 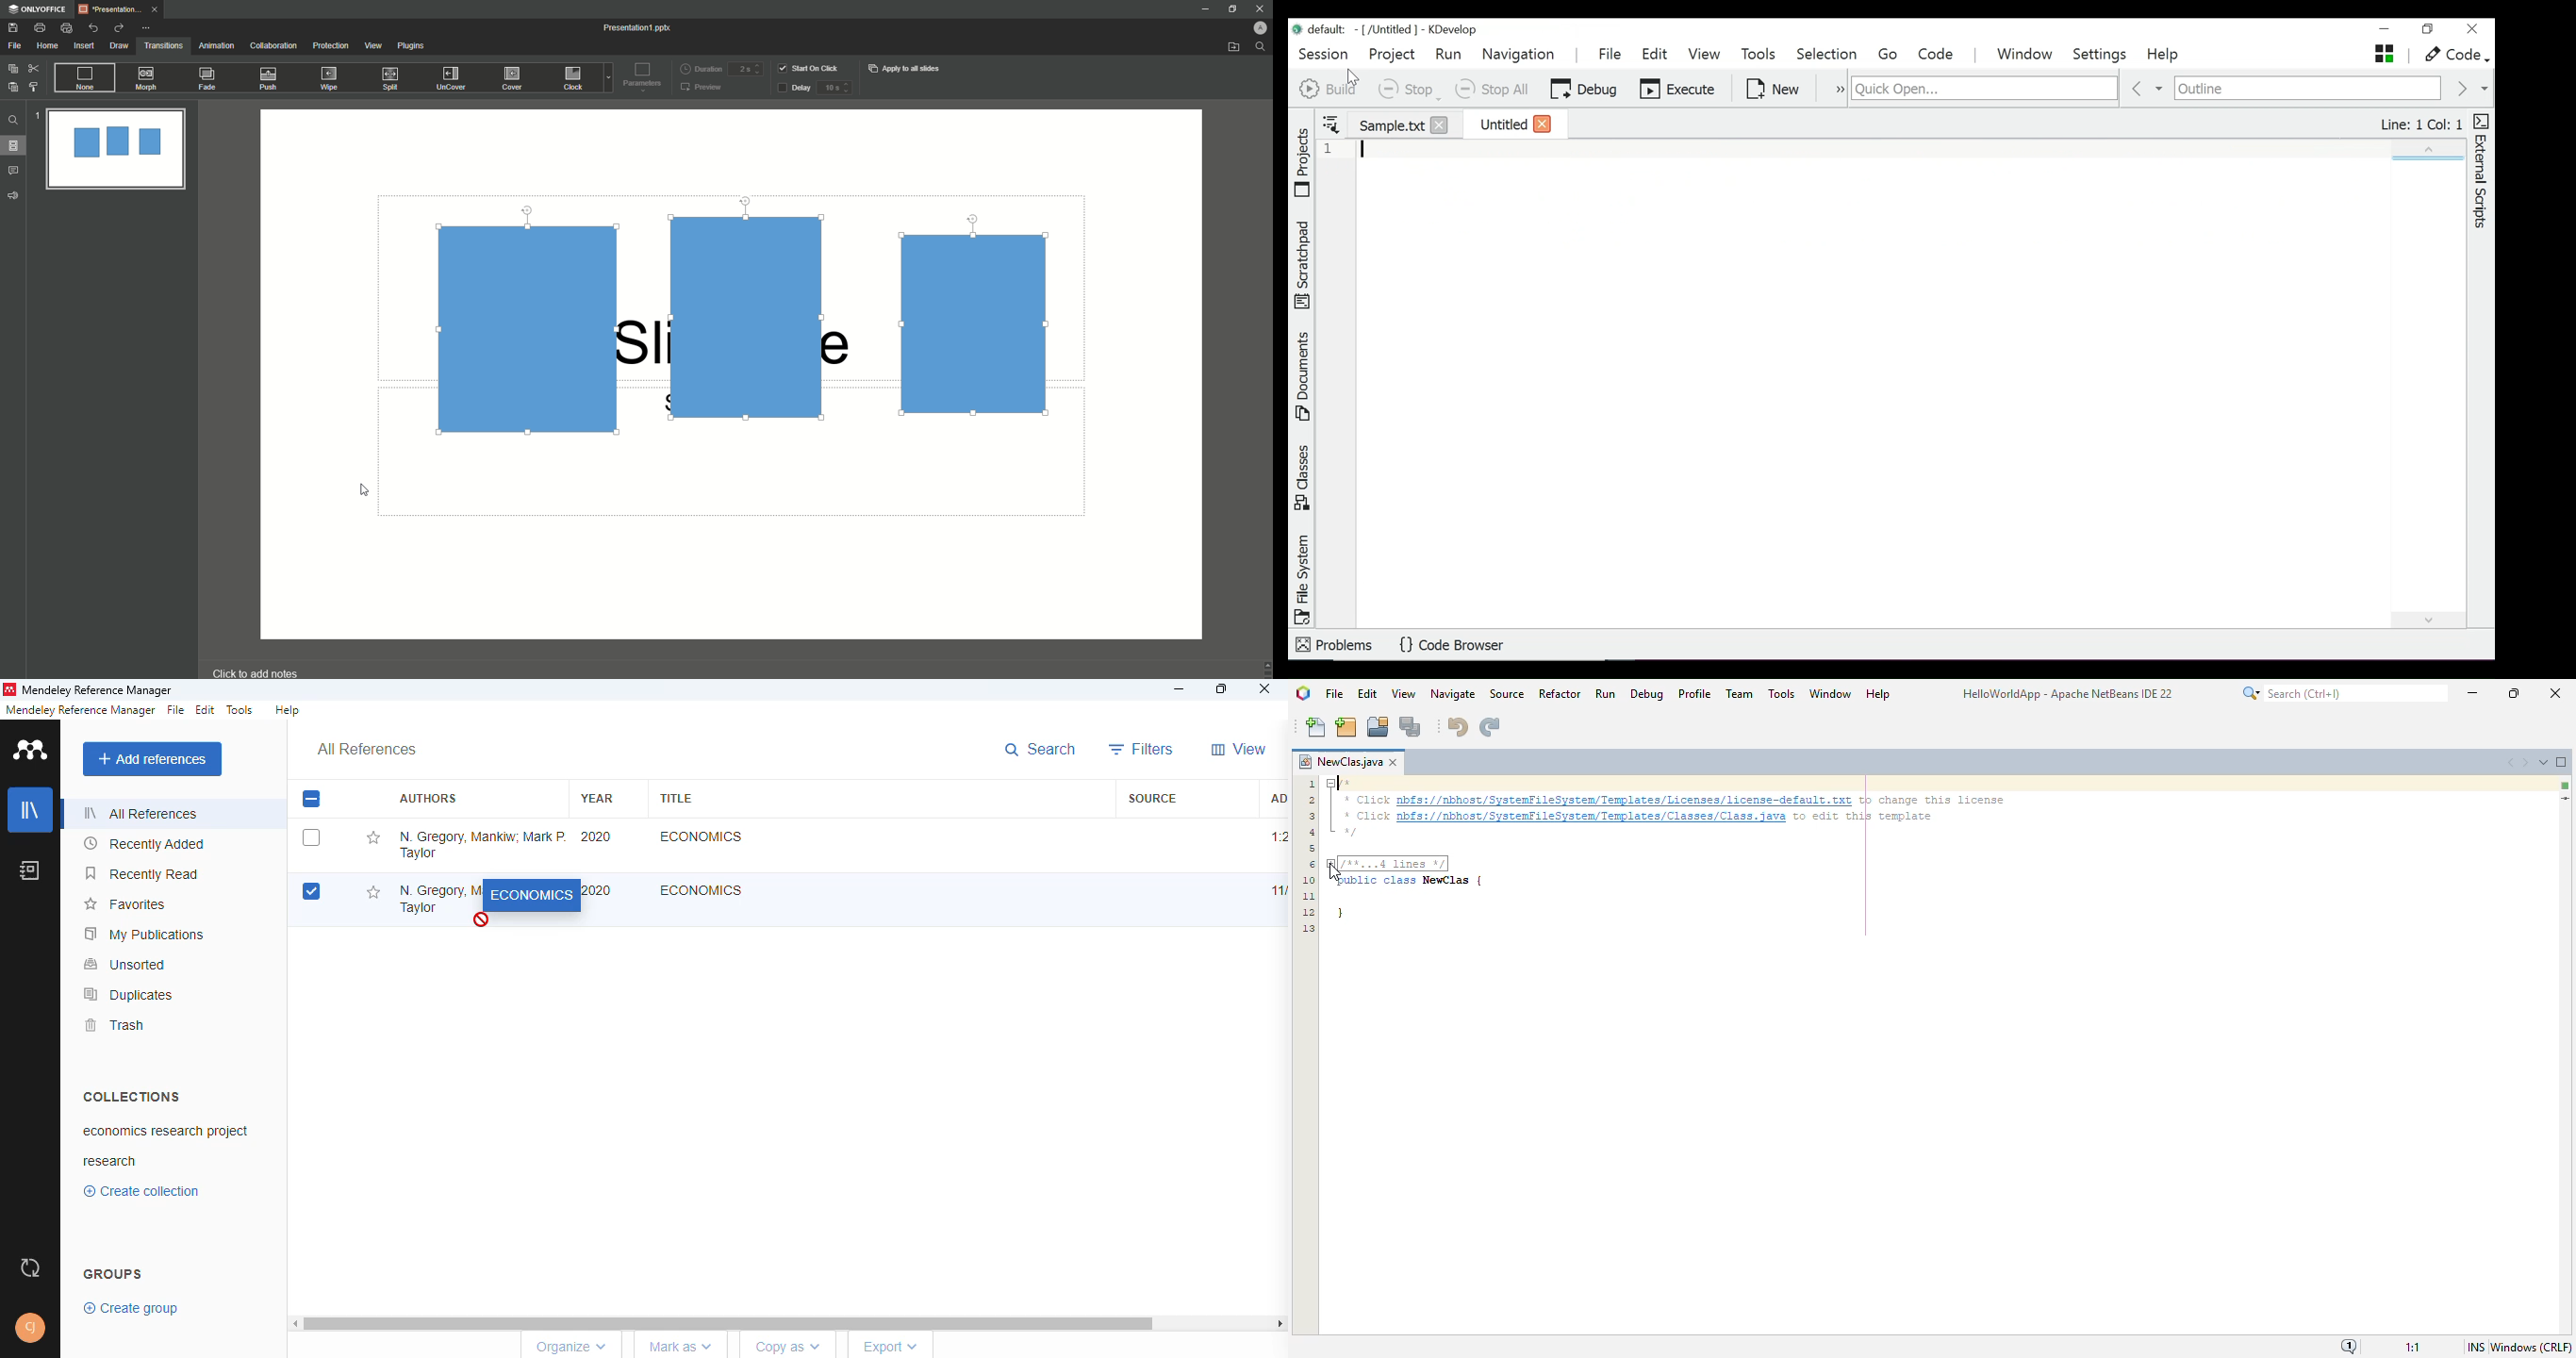 I want to click on Home, so click(x=48, y=46).